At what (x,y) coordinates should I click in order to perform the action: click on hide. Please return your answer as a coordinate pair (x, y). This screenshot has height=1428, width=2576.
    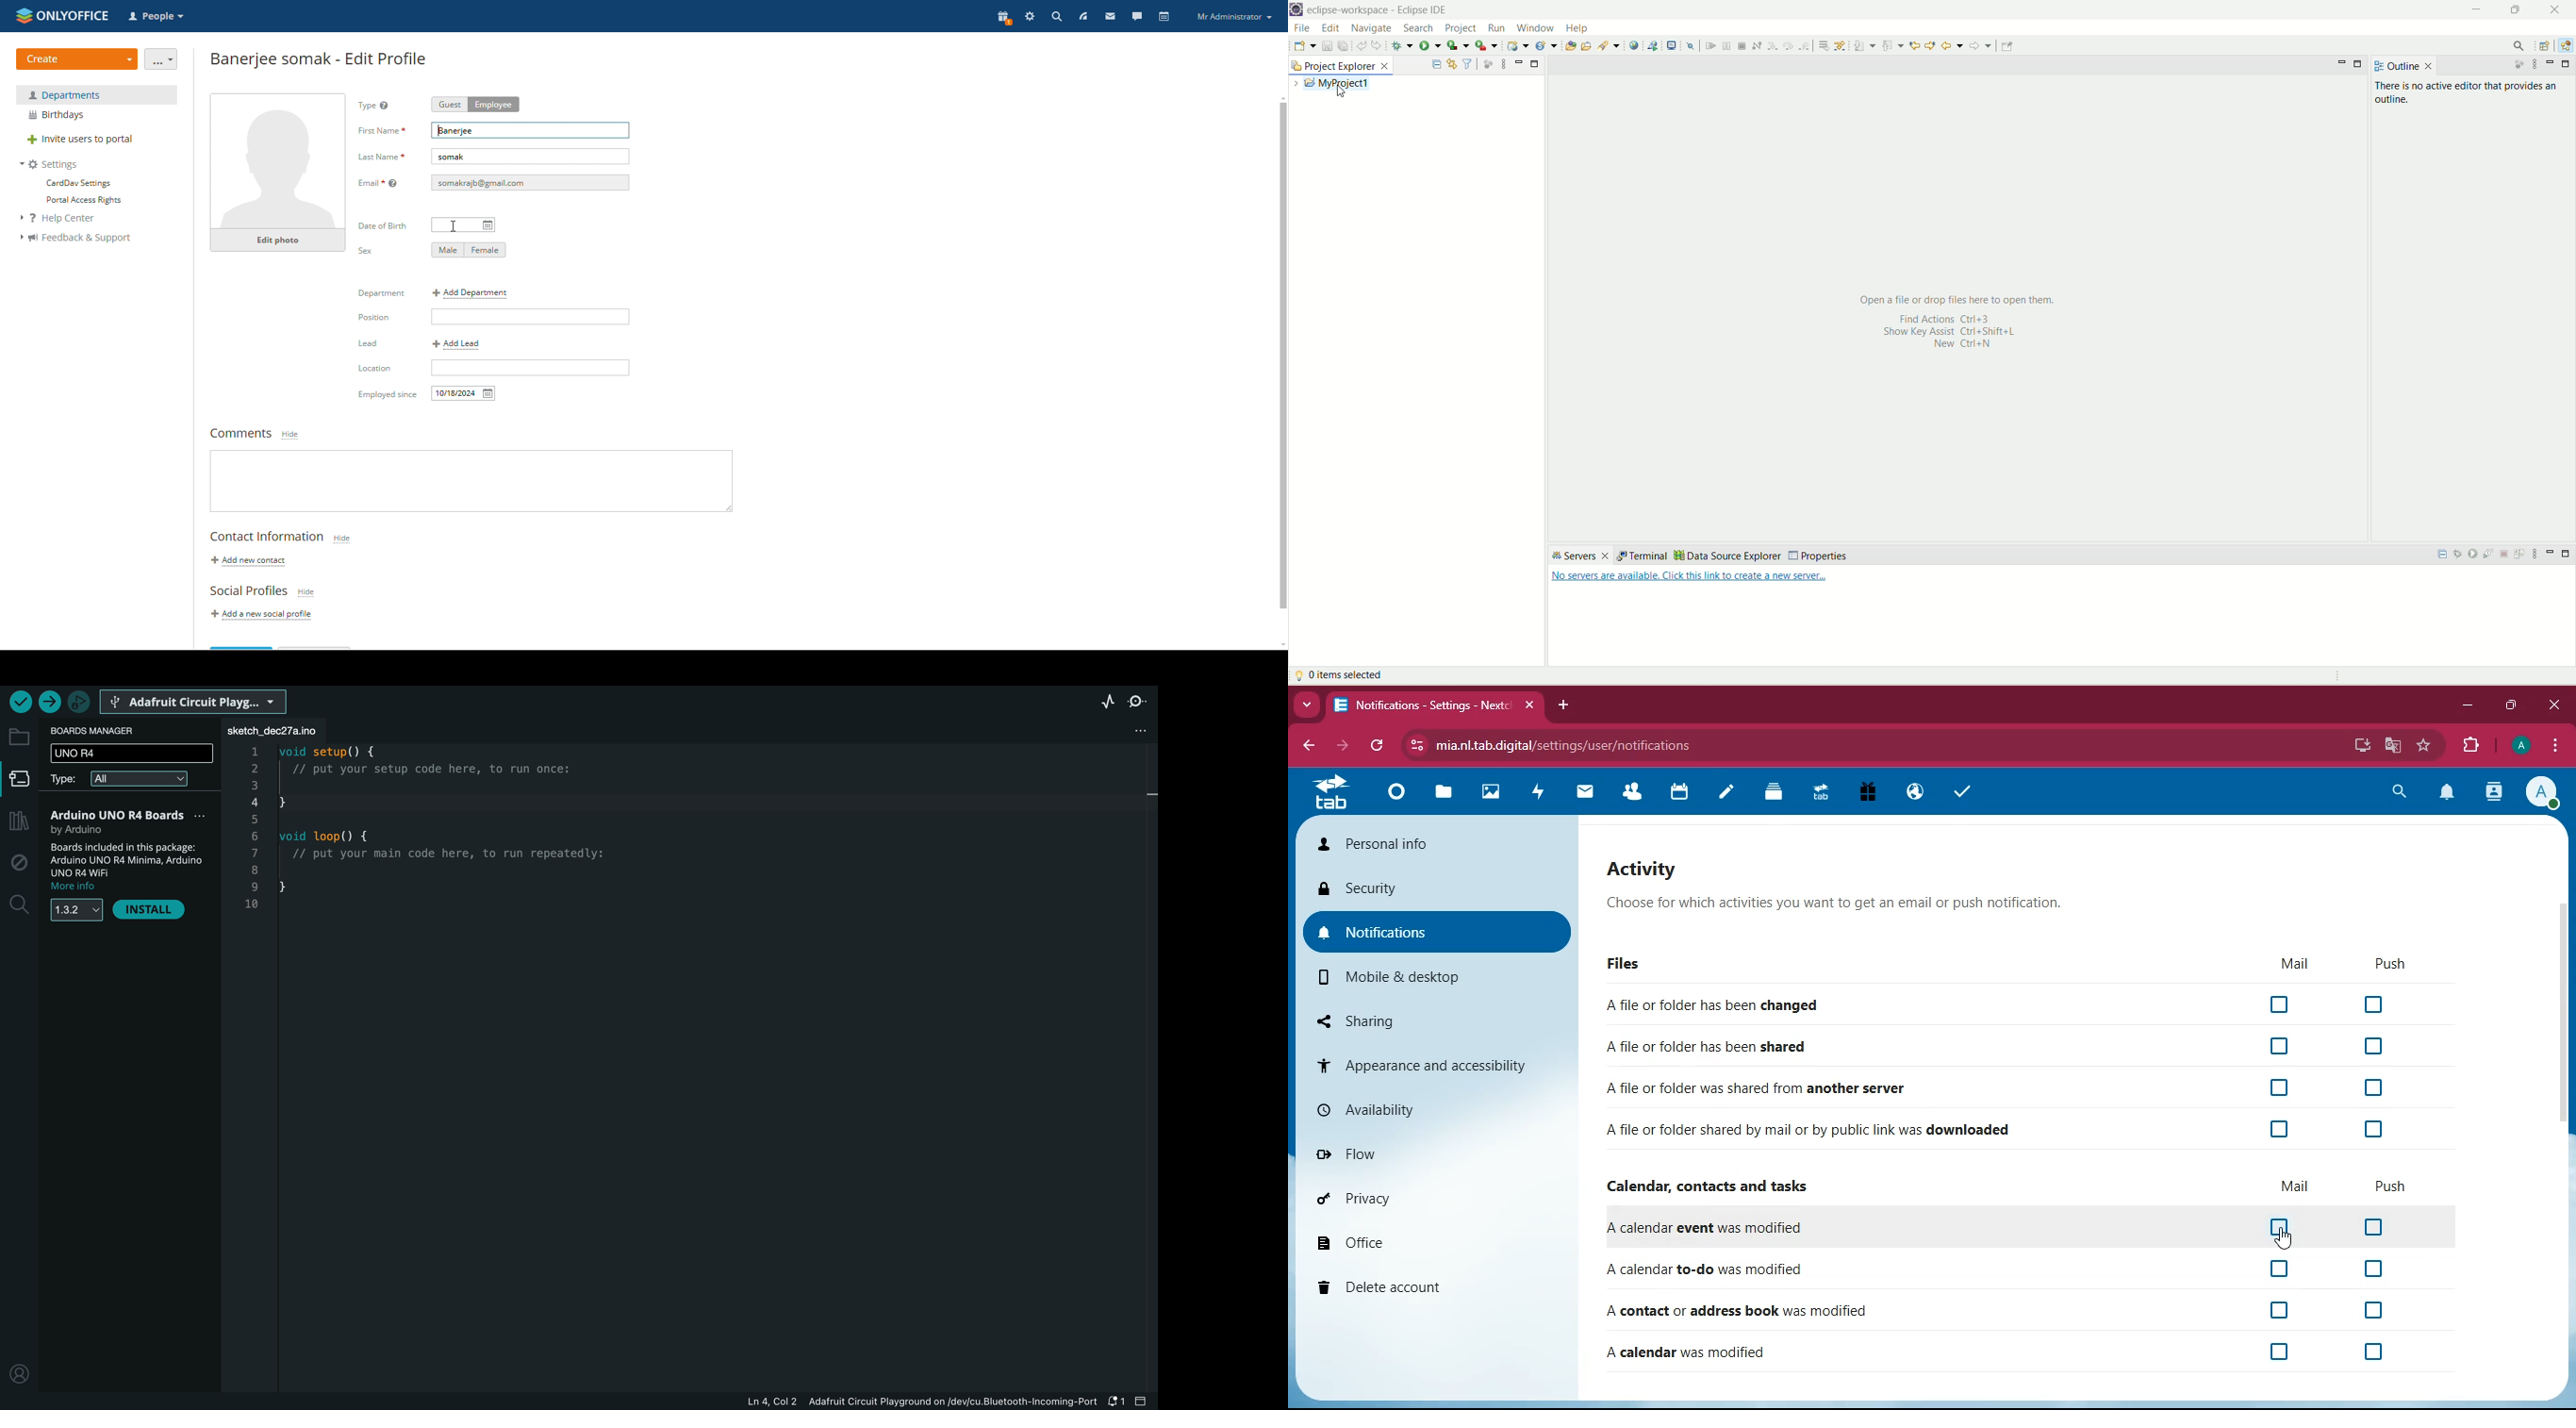
    Looking at the image, I should click on (307, 592).